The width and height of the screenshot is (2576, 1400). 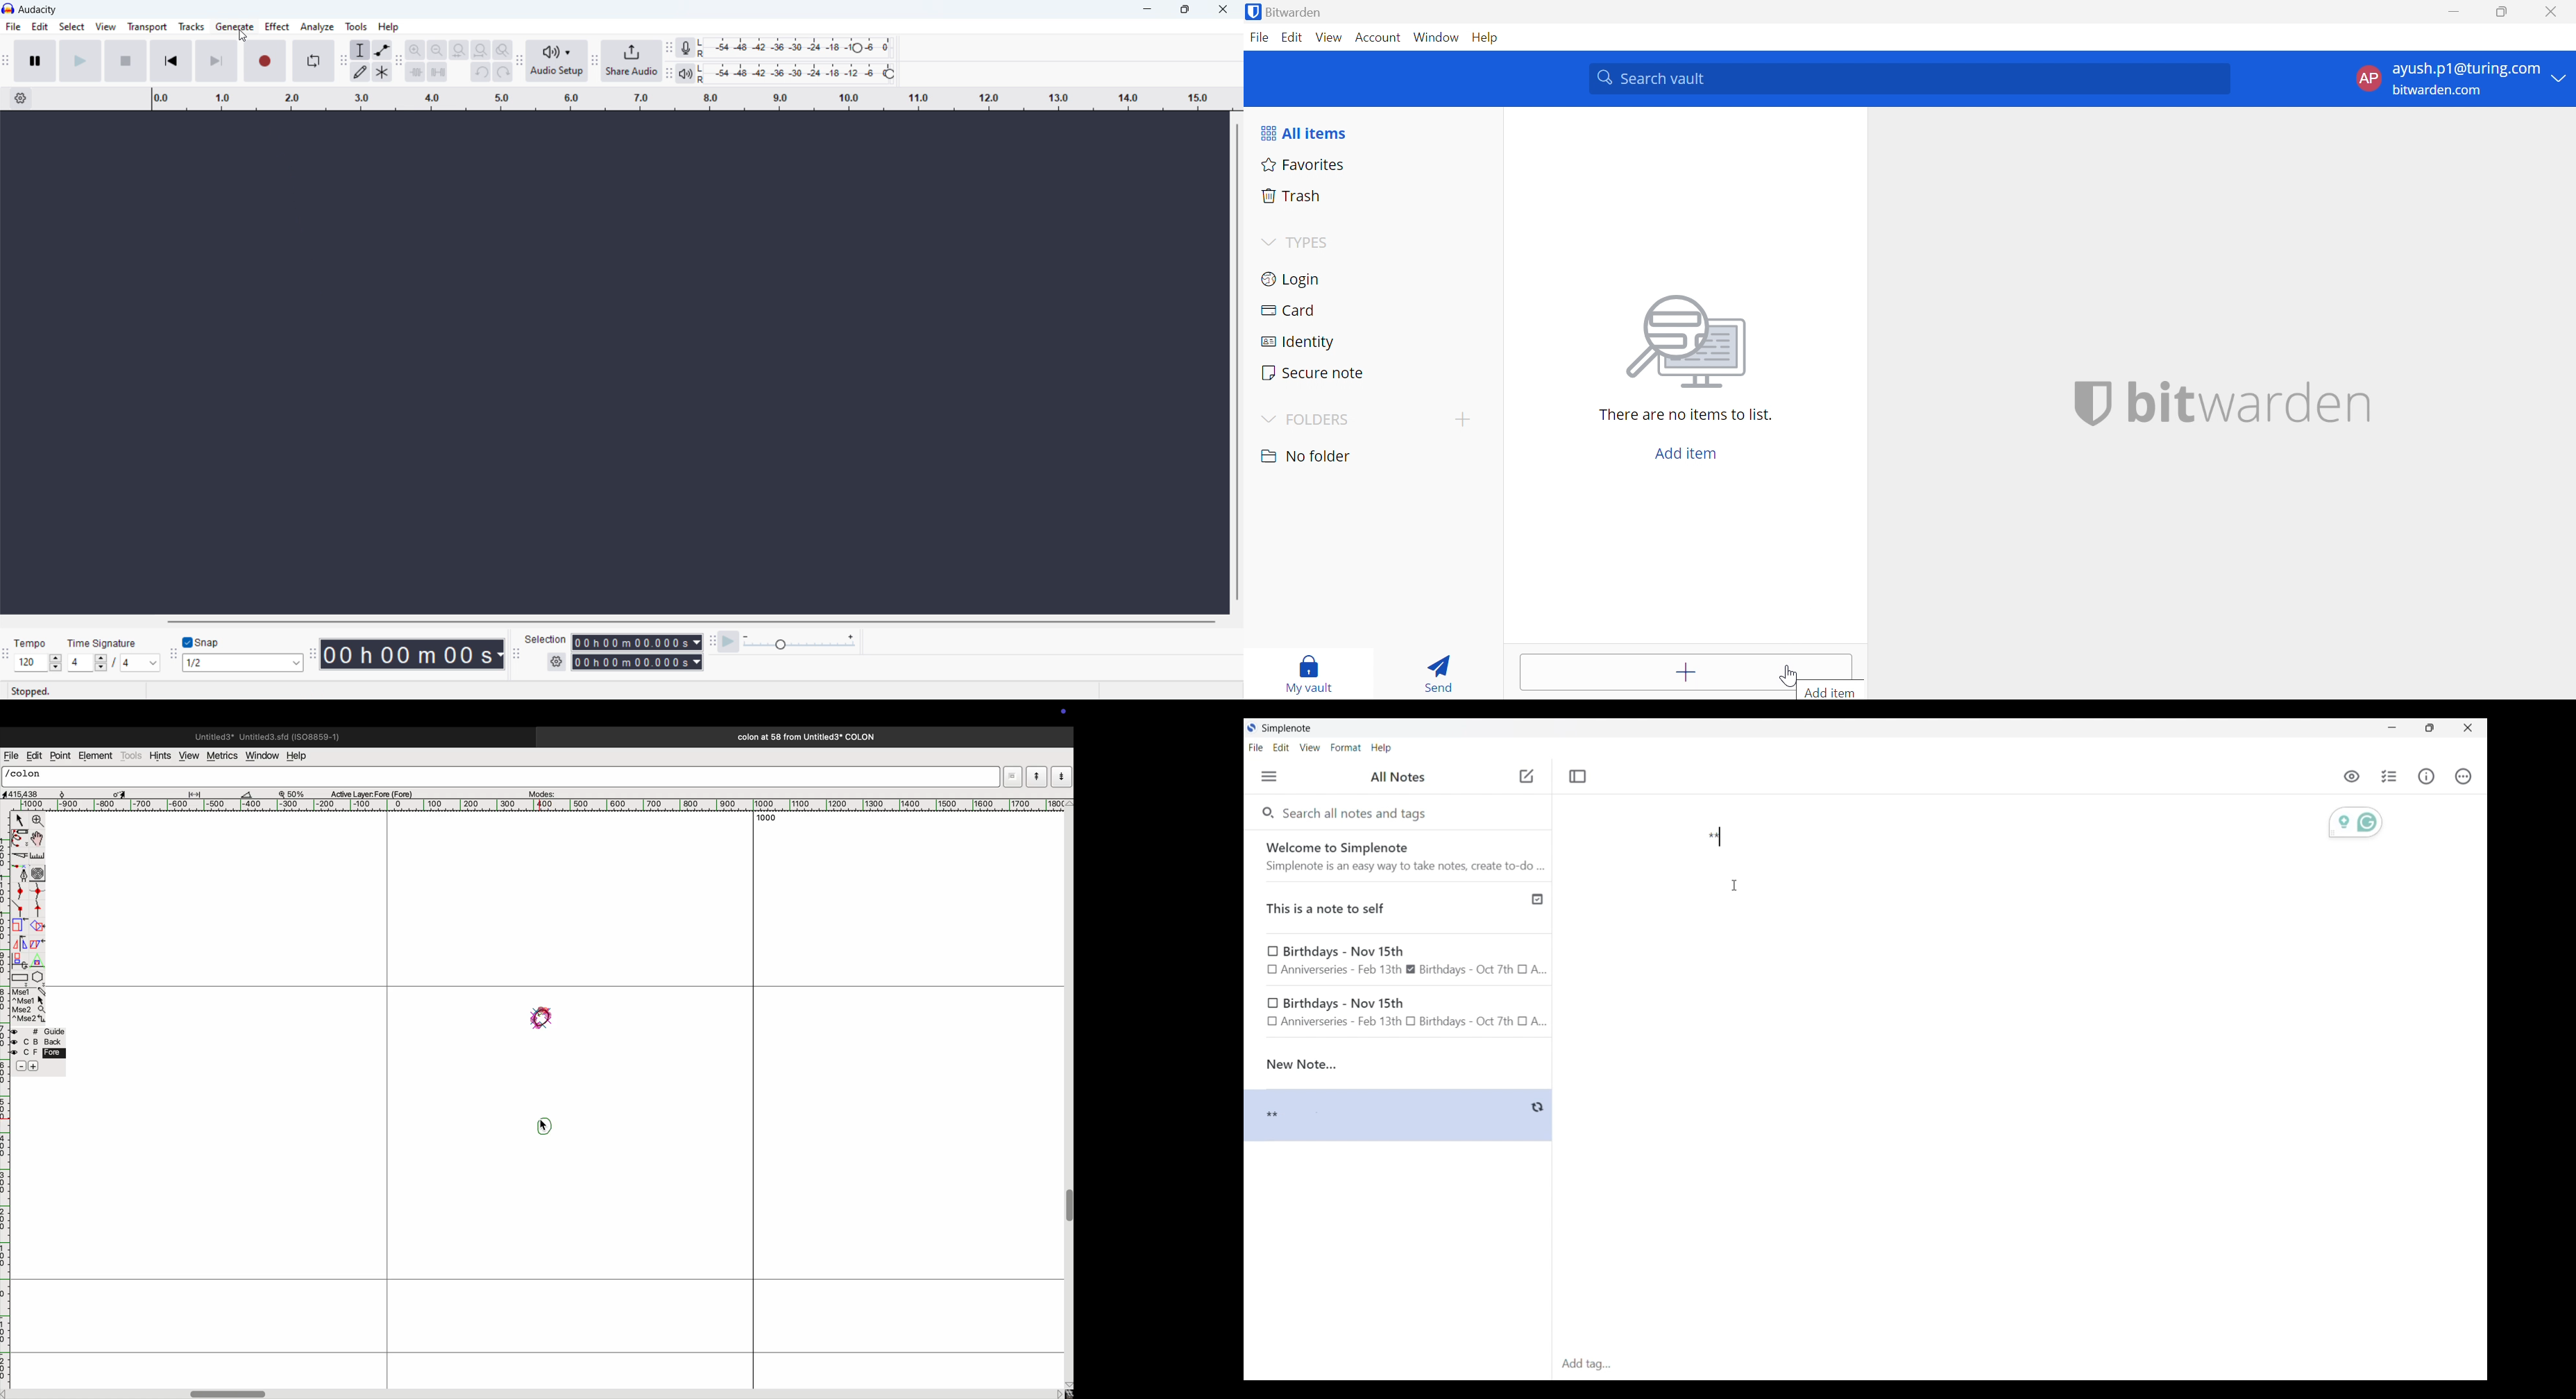 What do you see at coordinates (2468, 727) in the screenshot?
I see `Close interface` at bounding box center [2468, 727].